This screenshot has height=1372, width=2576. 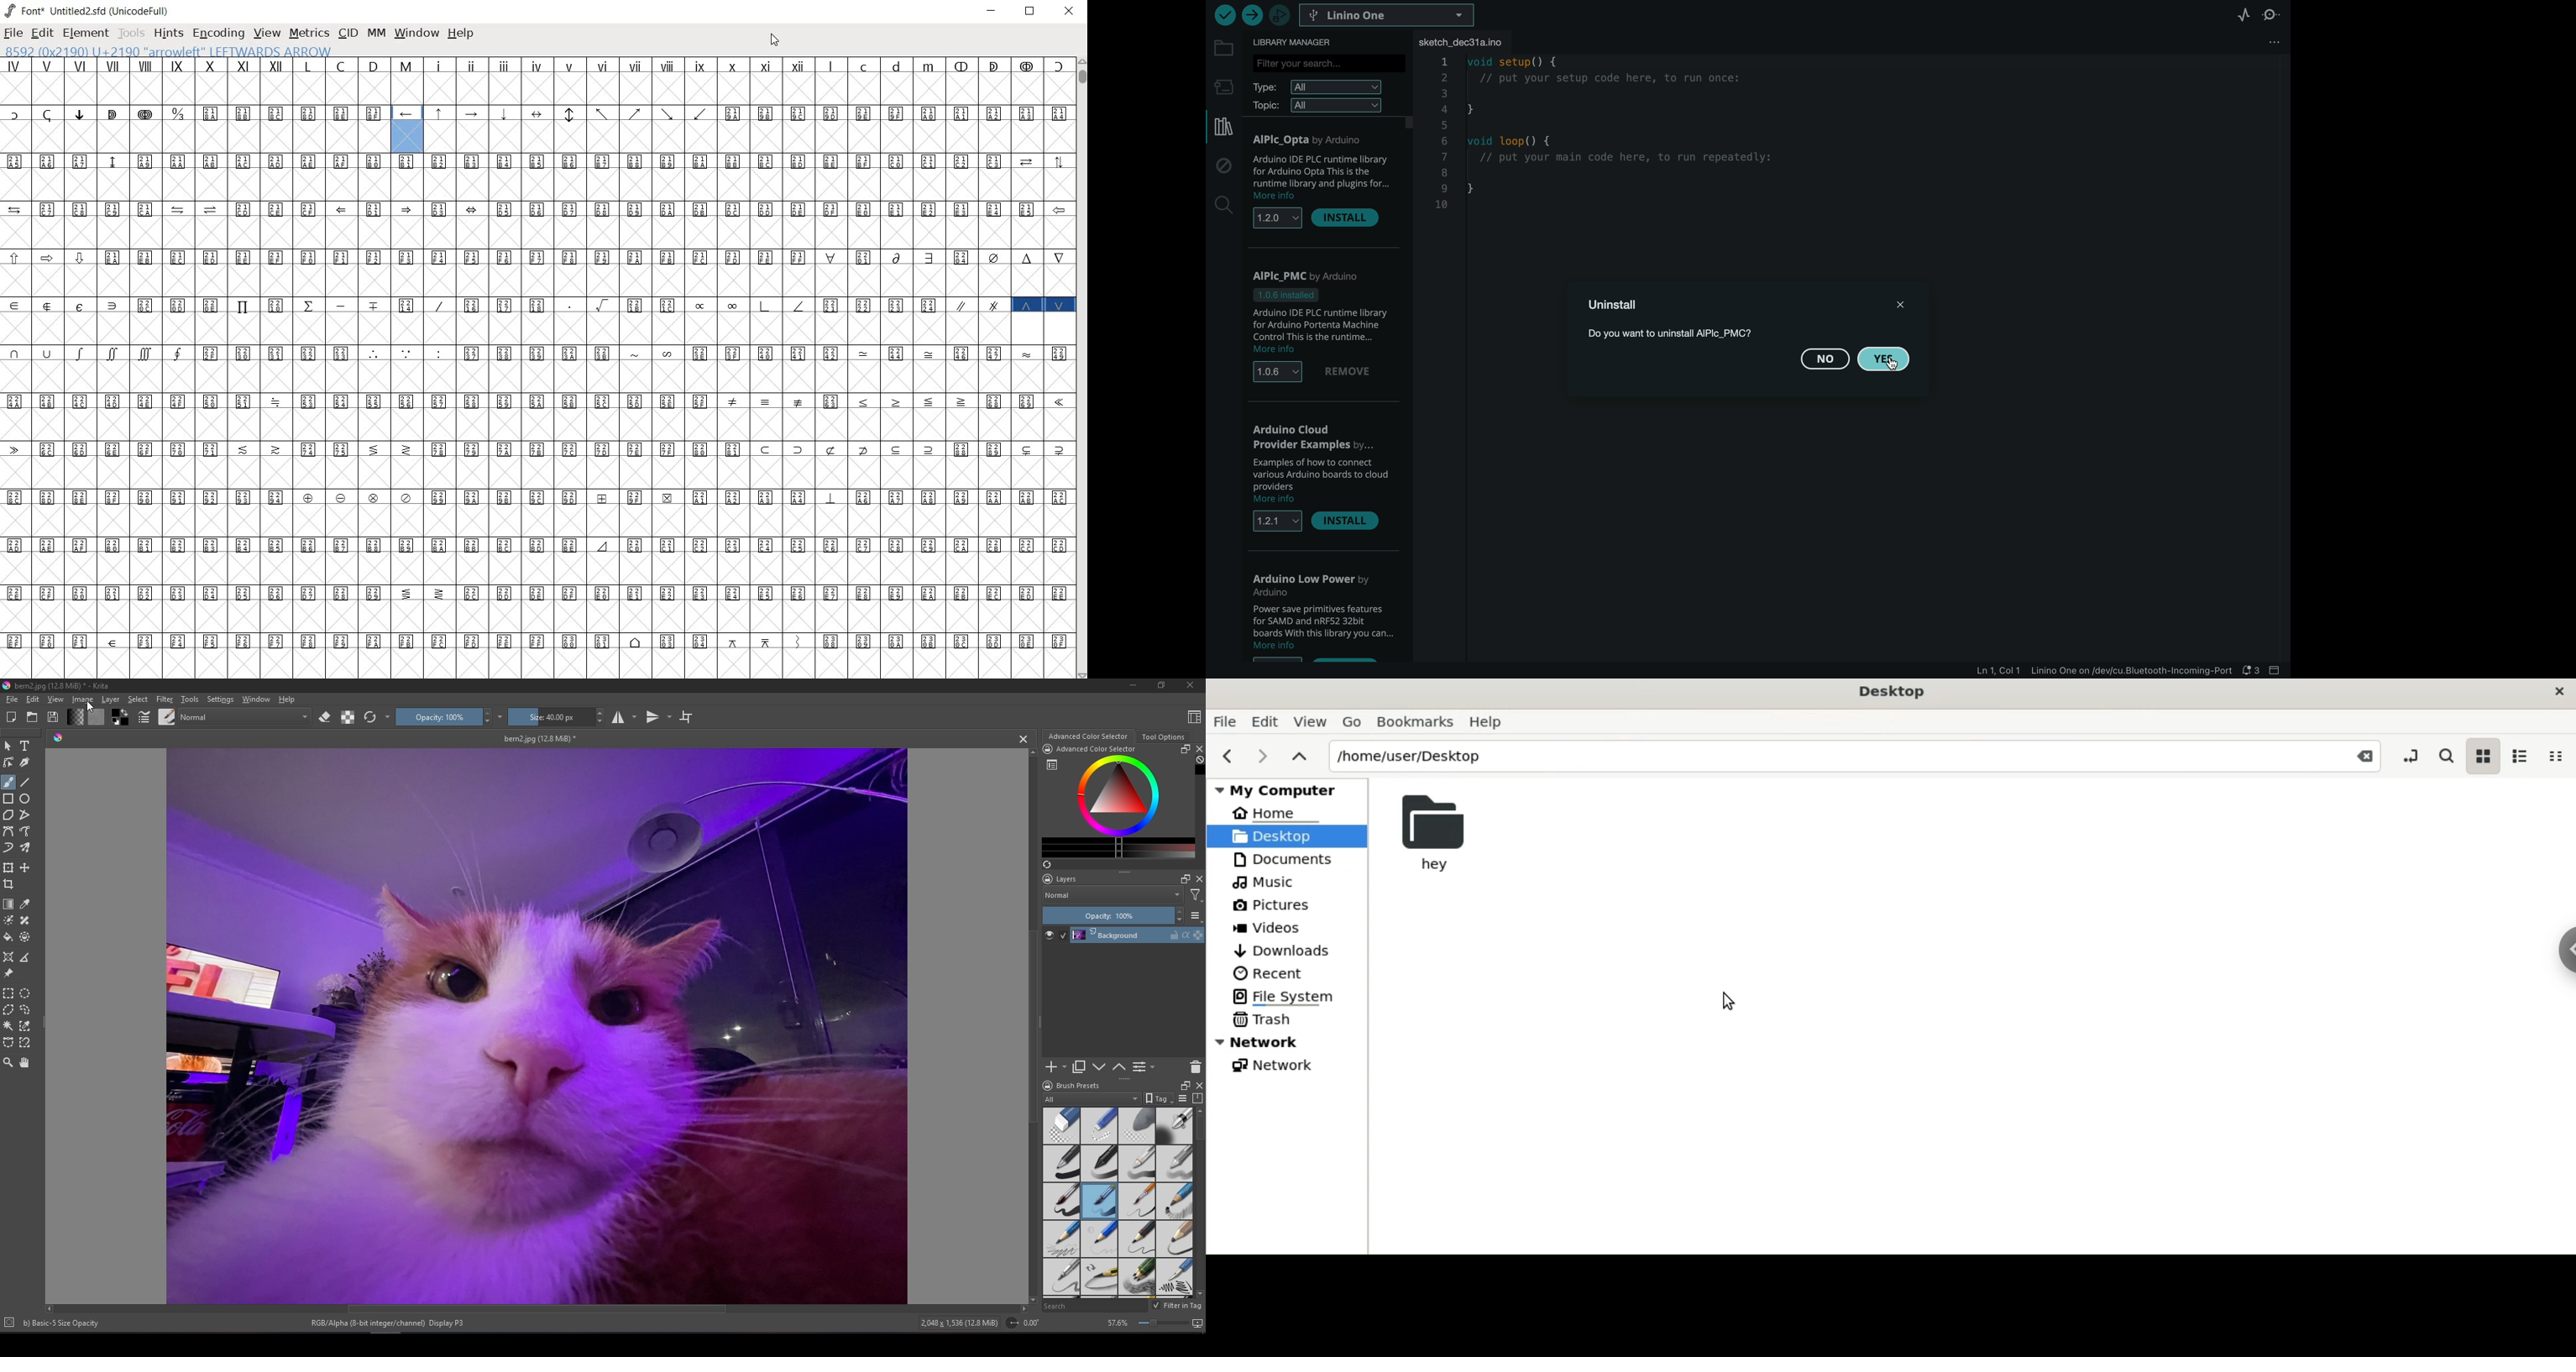 What do you see at coordinates (63, 1324) in the screenshot?
I see `basic-5 size Opacity` at bounding box center [63, 1324].